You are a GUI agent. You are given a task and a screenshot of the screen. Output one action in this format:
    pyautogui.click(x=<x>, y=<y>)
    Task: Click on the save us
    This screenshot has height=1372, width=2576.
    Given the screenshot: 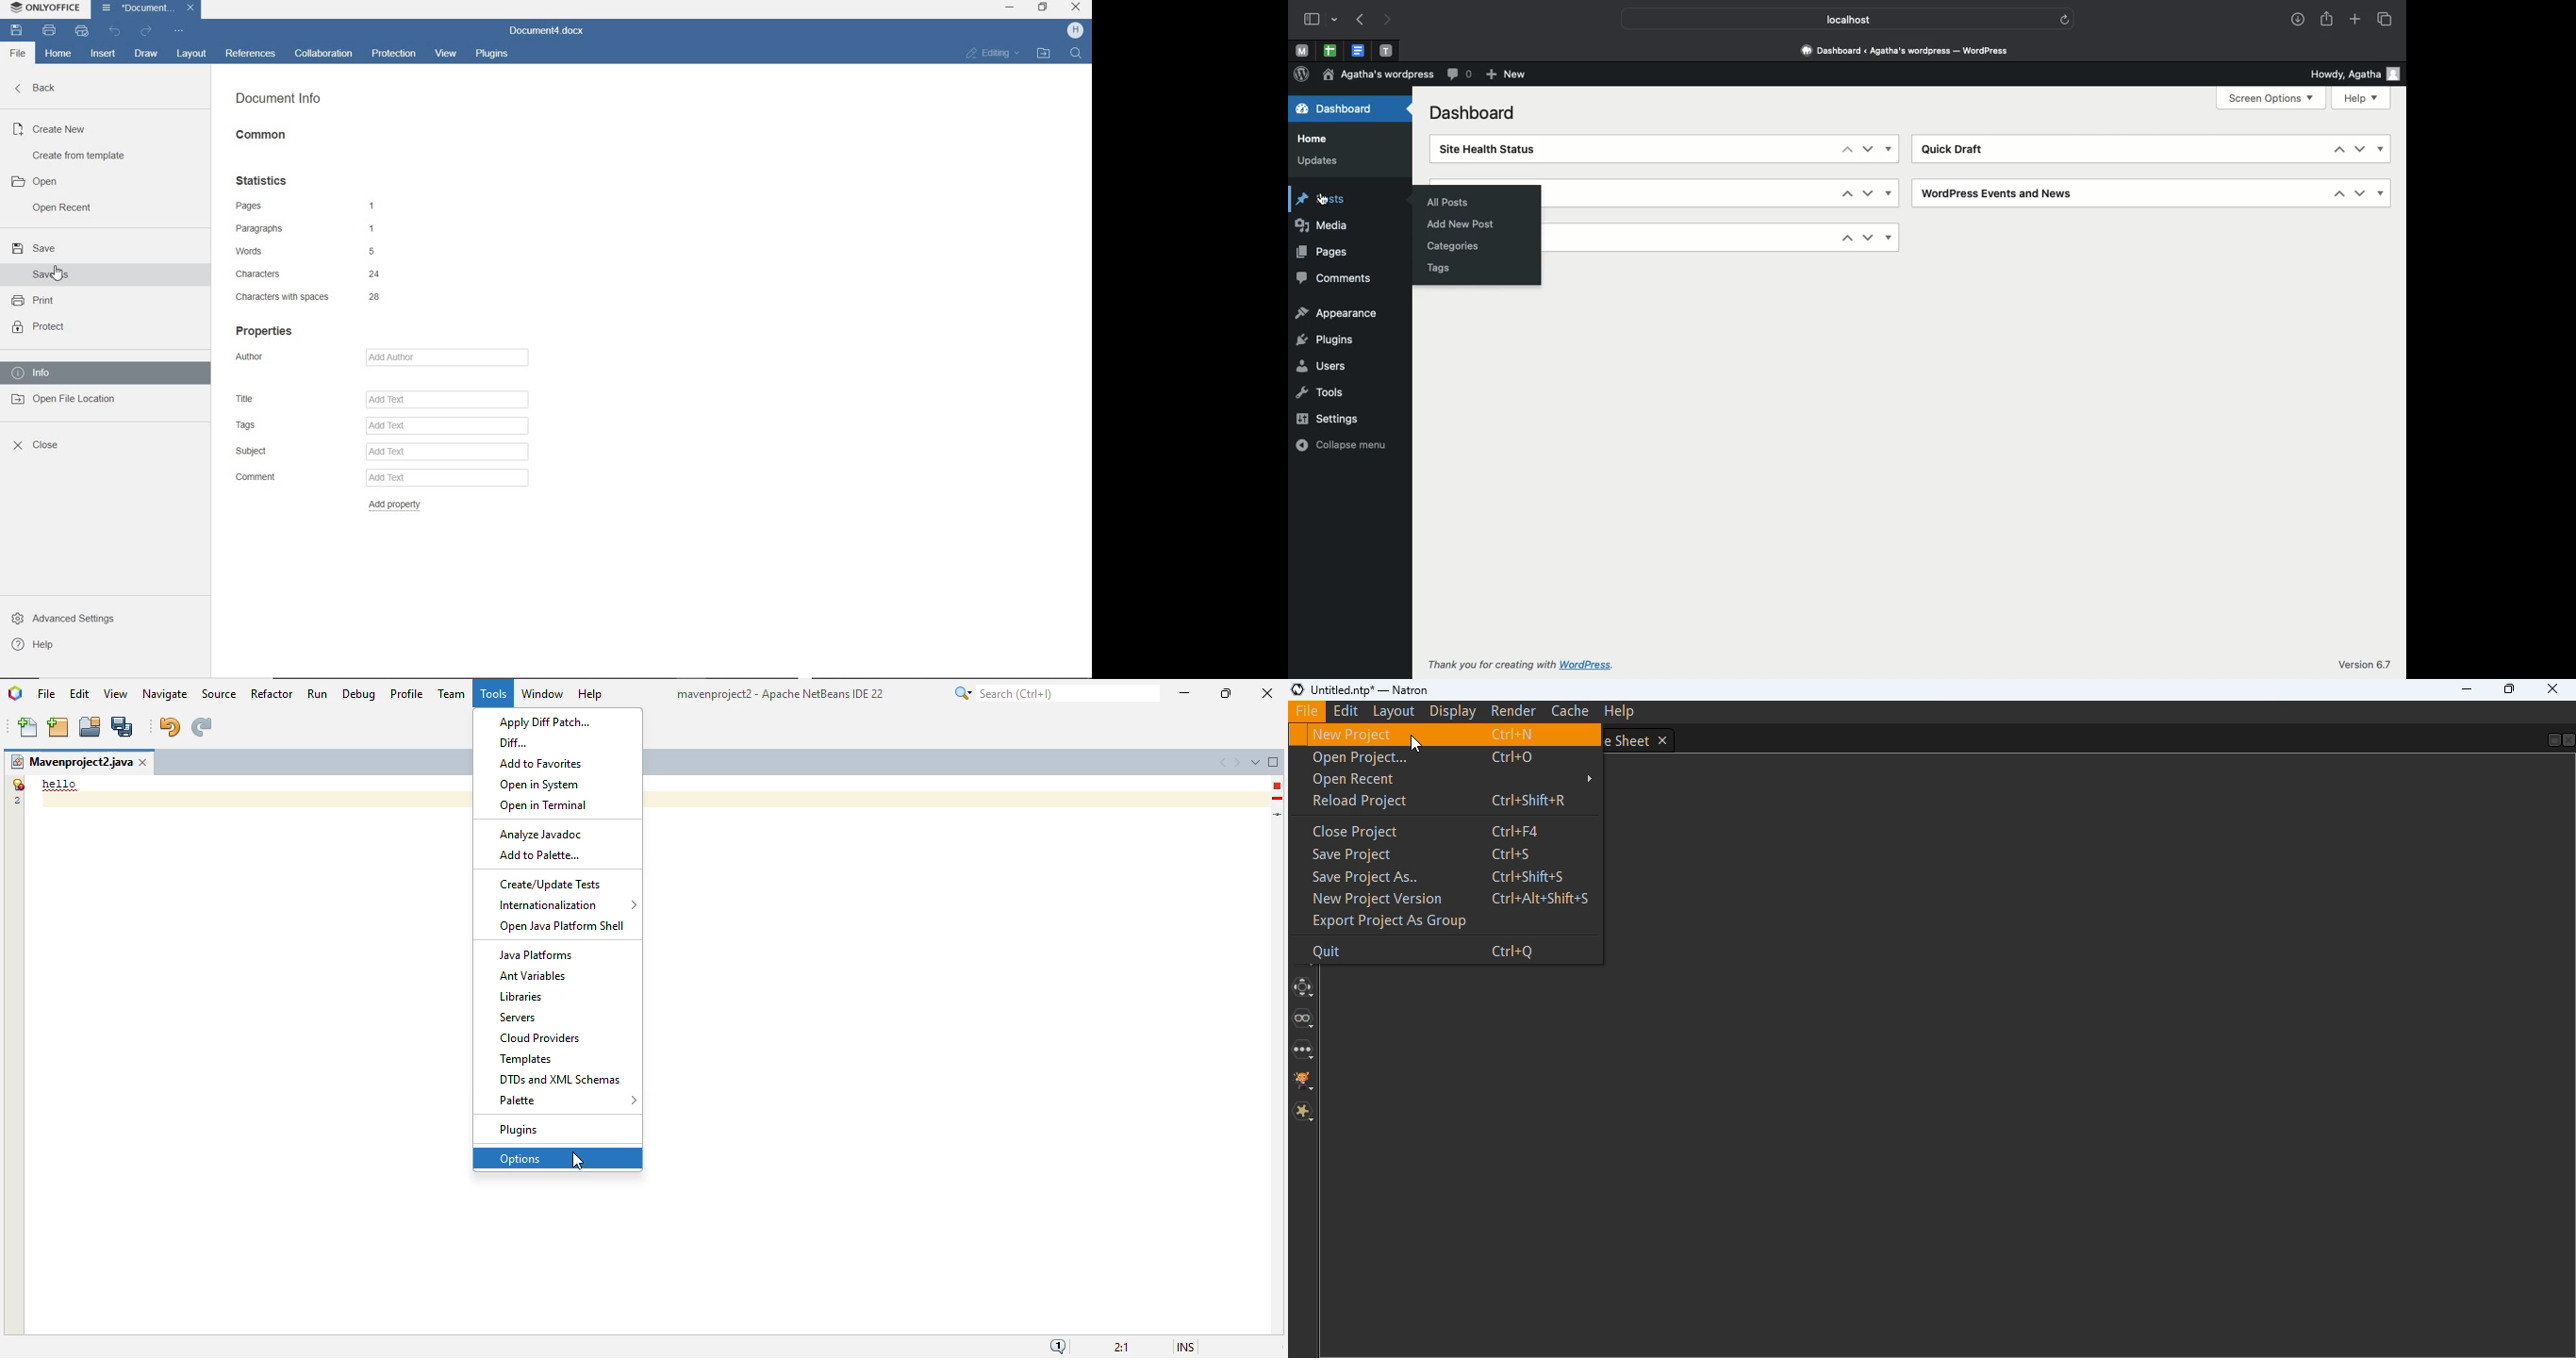 What is the action you would take?
    pyautogui.click(x=47, y=274)
    